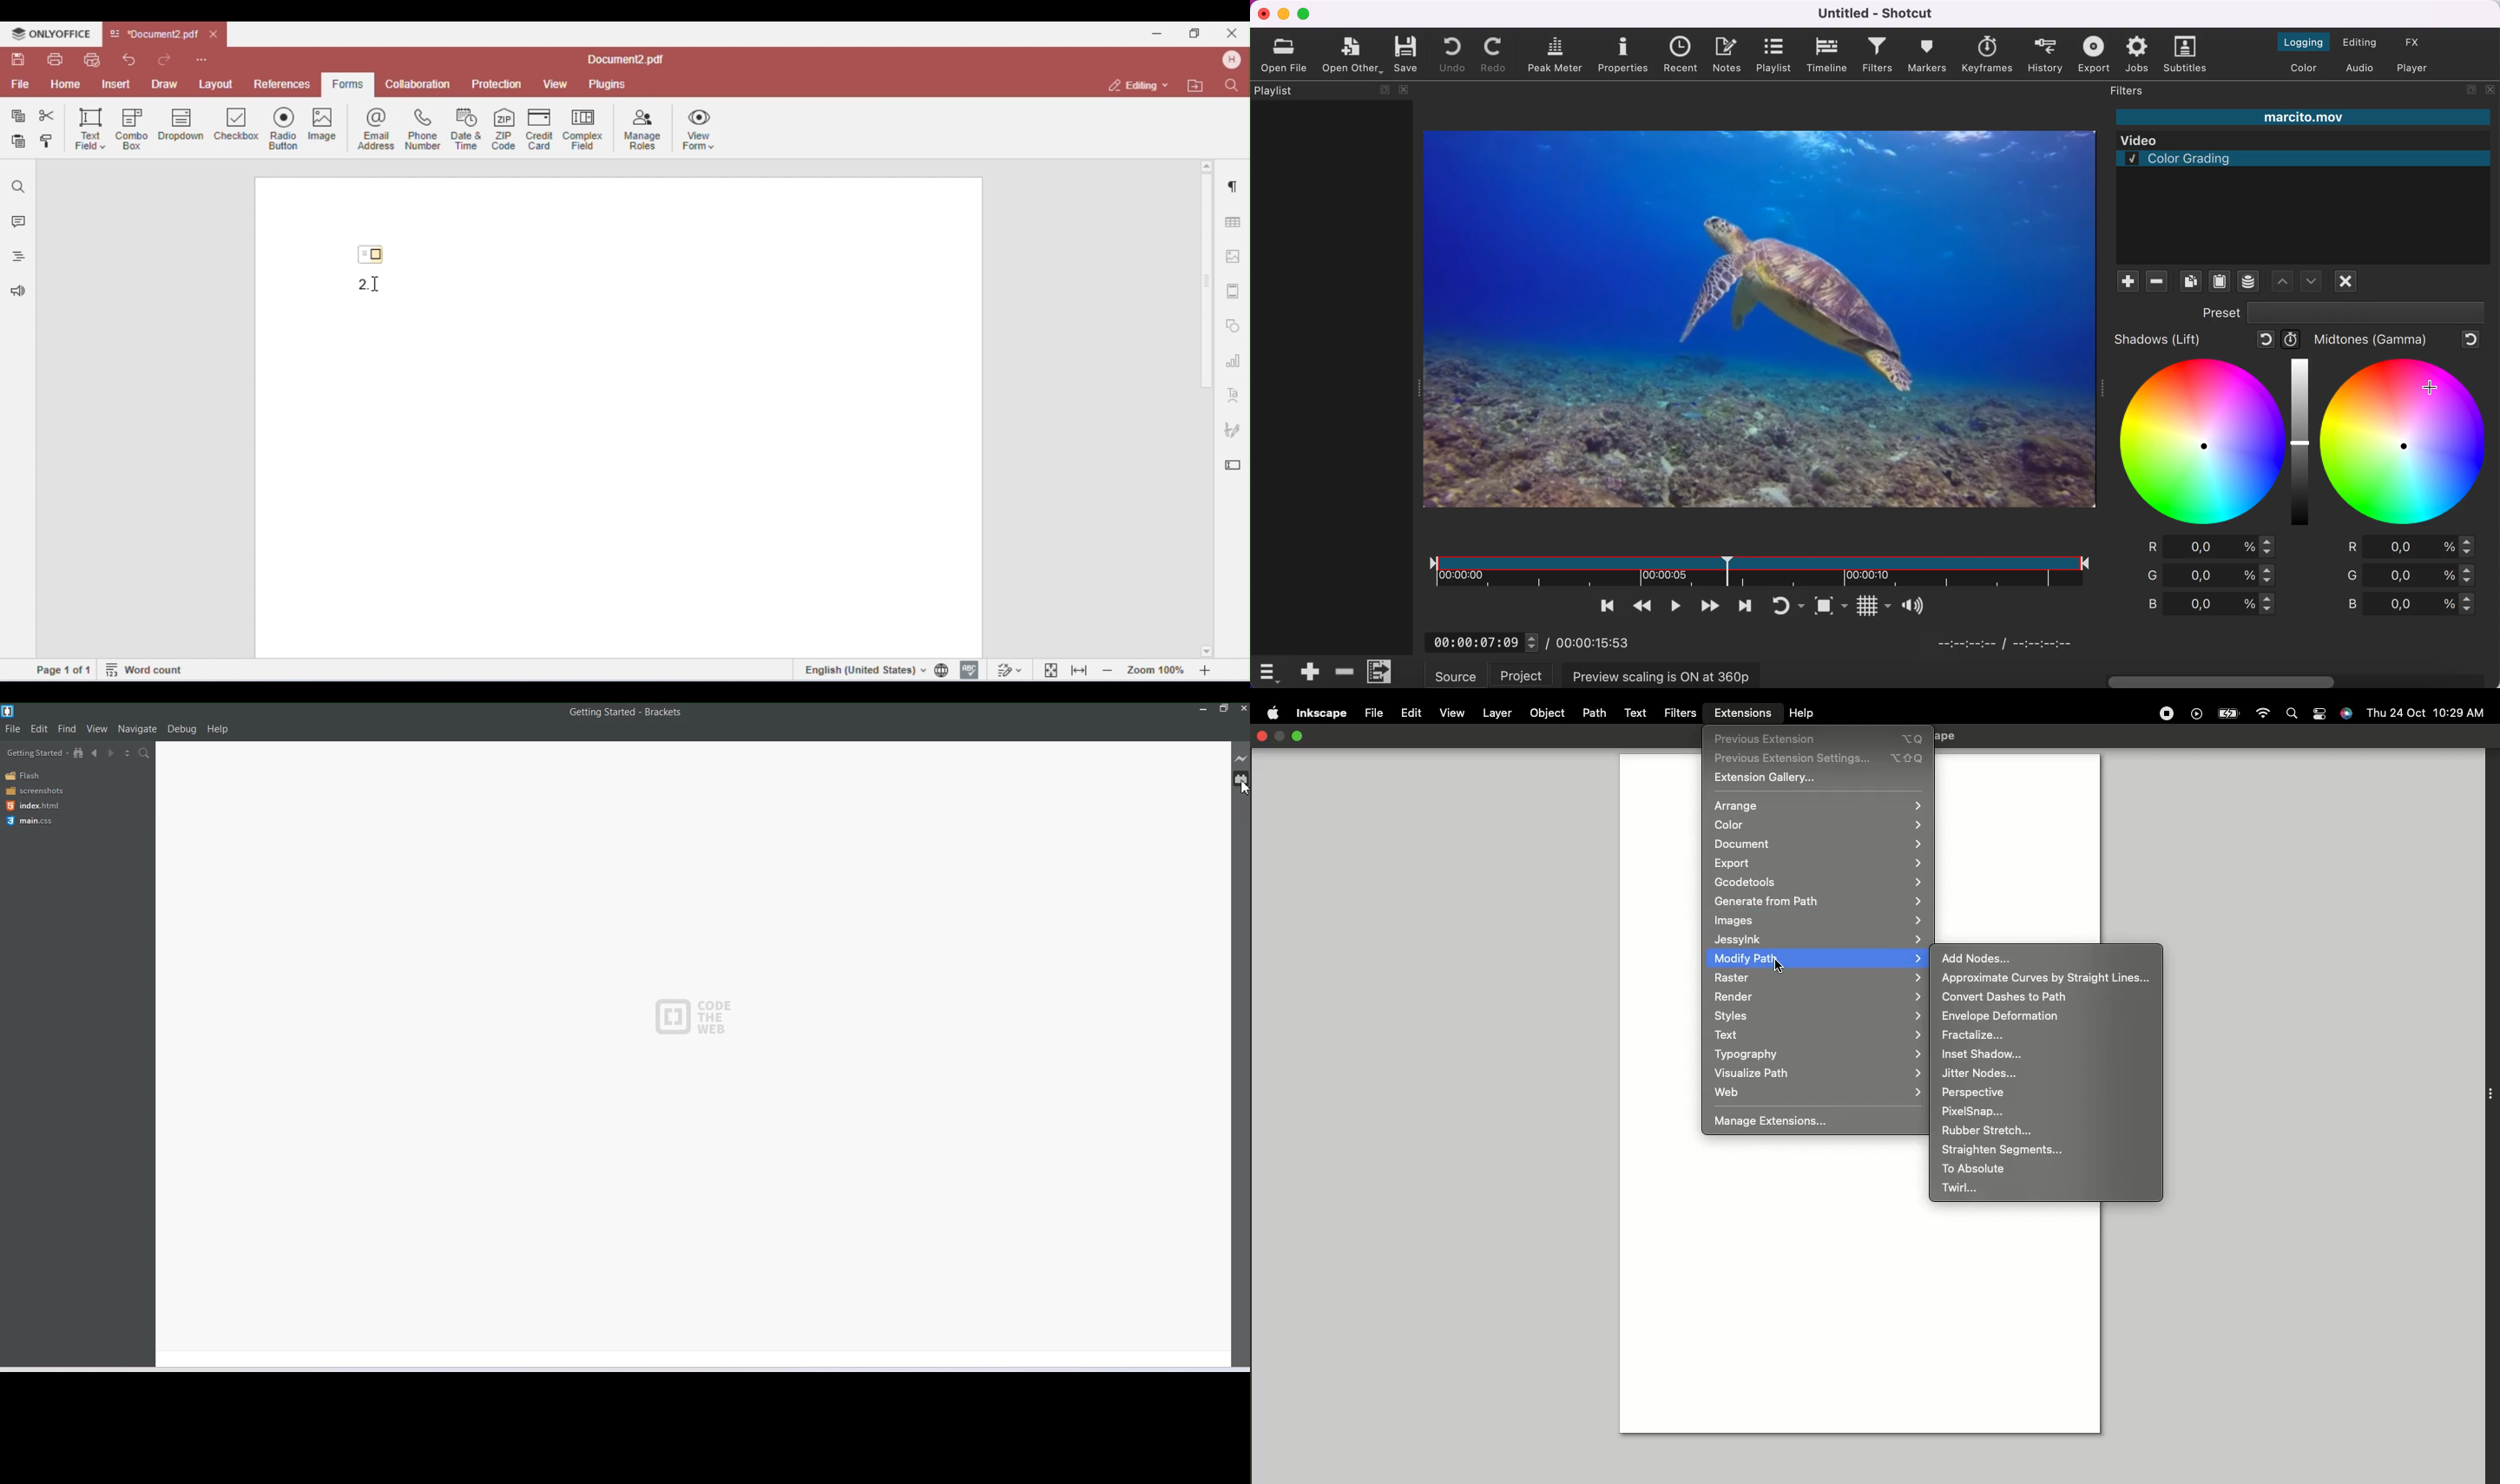 The image size is (2520, 1484). Describe the element at coordinates (1242, 787) in the screenshot. I see `cursor` at that location.